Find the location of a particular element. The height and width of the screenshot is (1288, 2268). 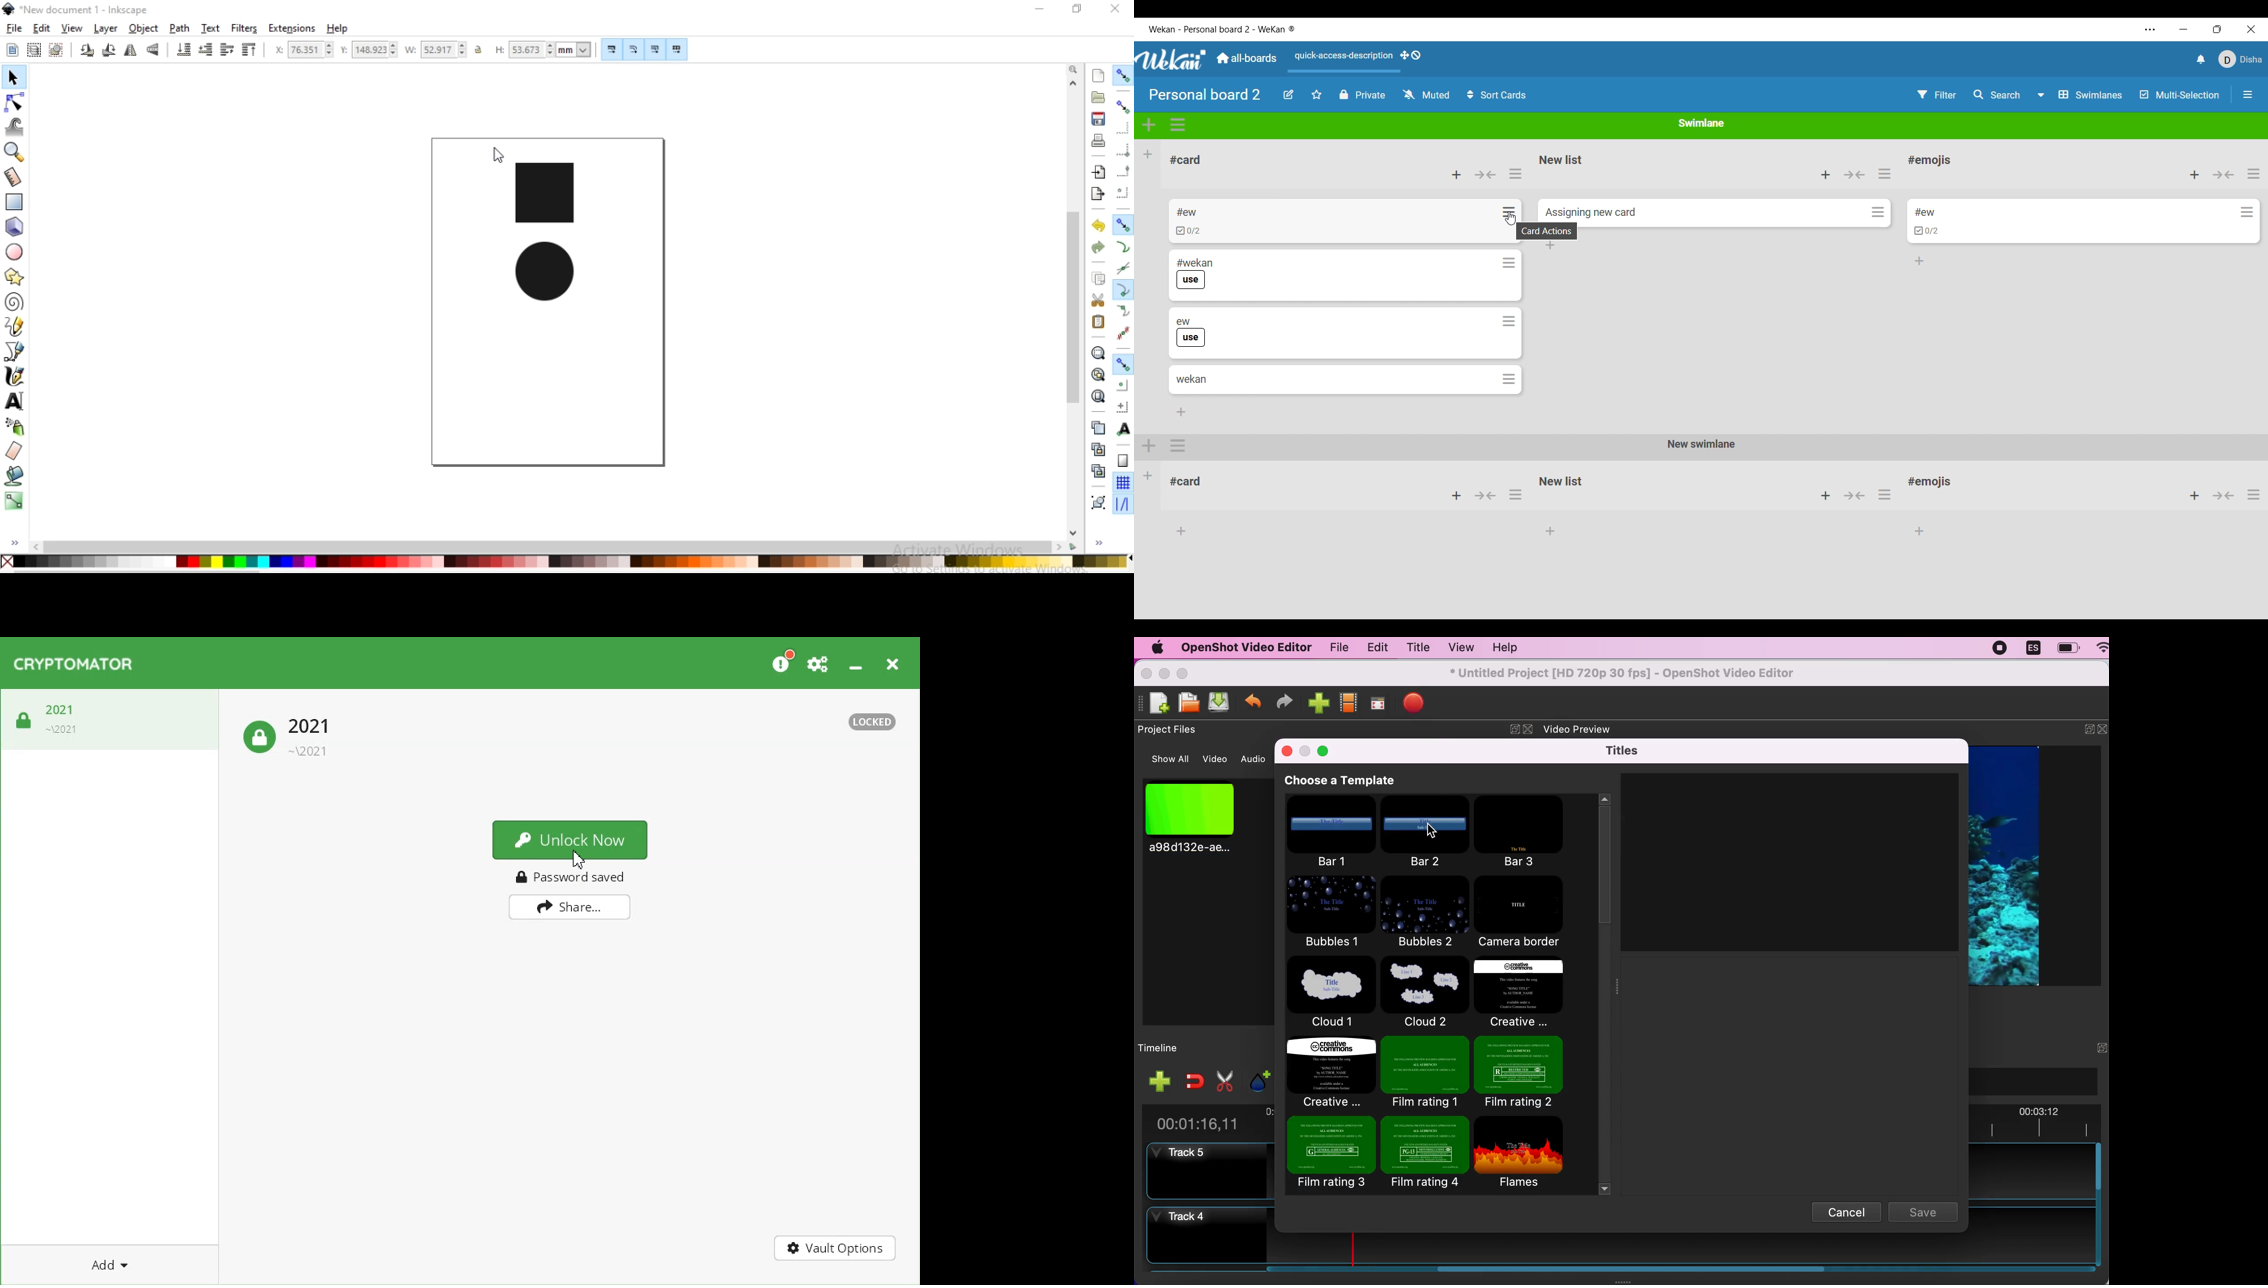

move patterns along with object is located at coordinates (678, 50).